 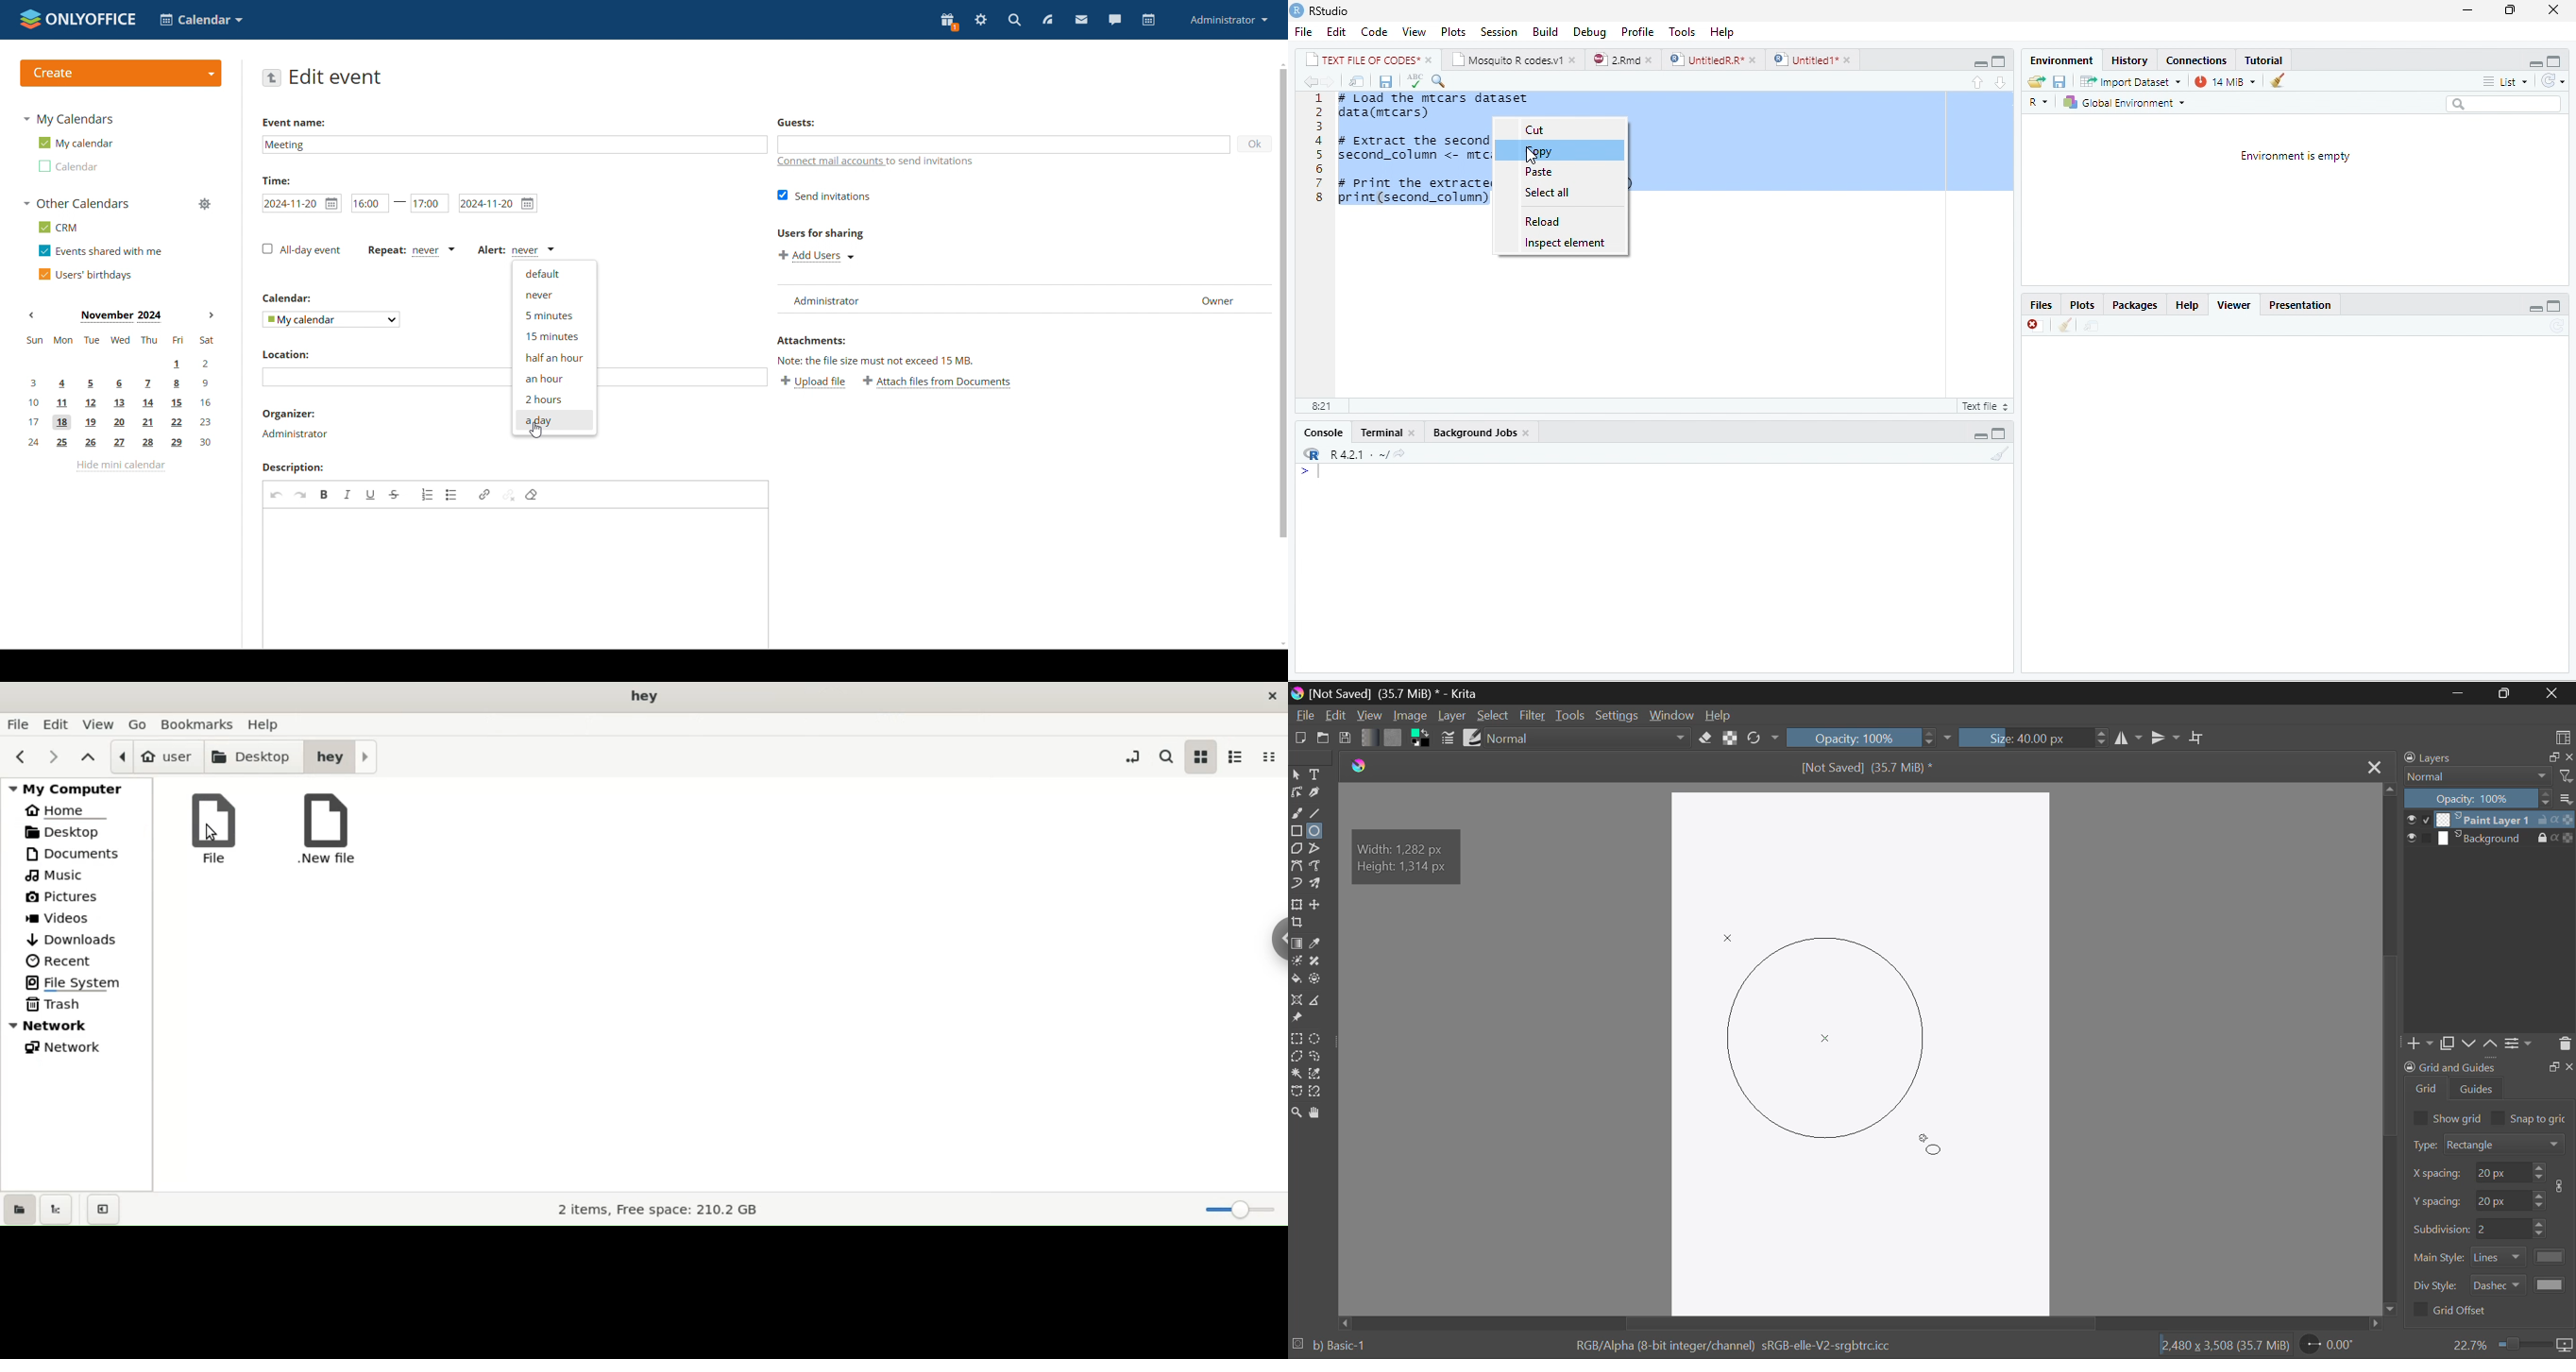 I want to click on clear, so click(x=2277, y=80).